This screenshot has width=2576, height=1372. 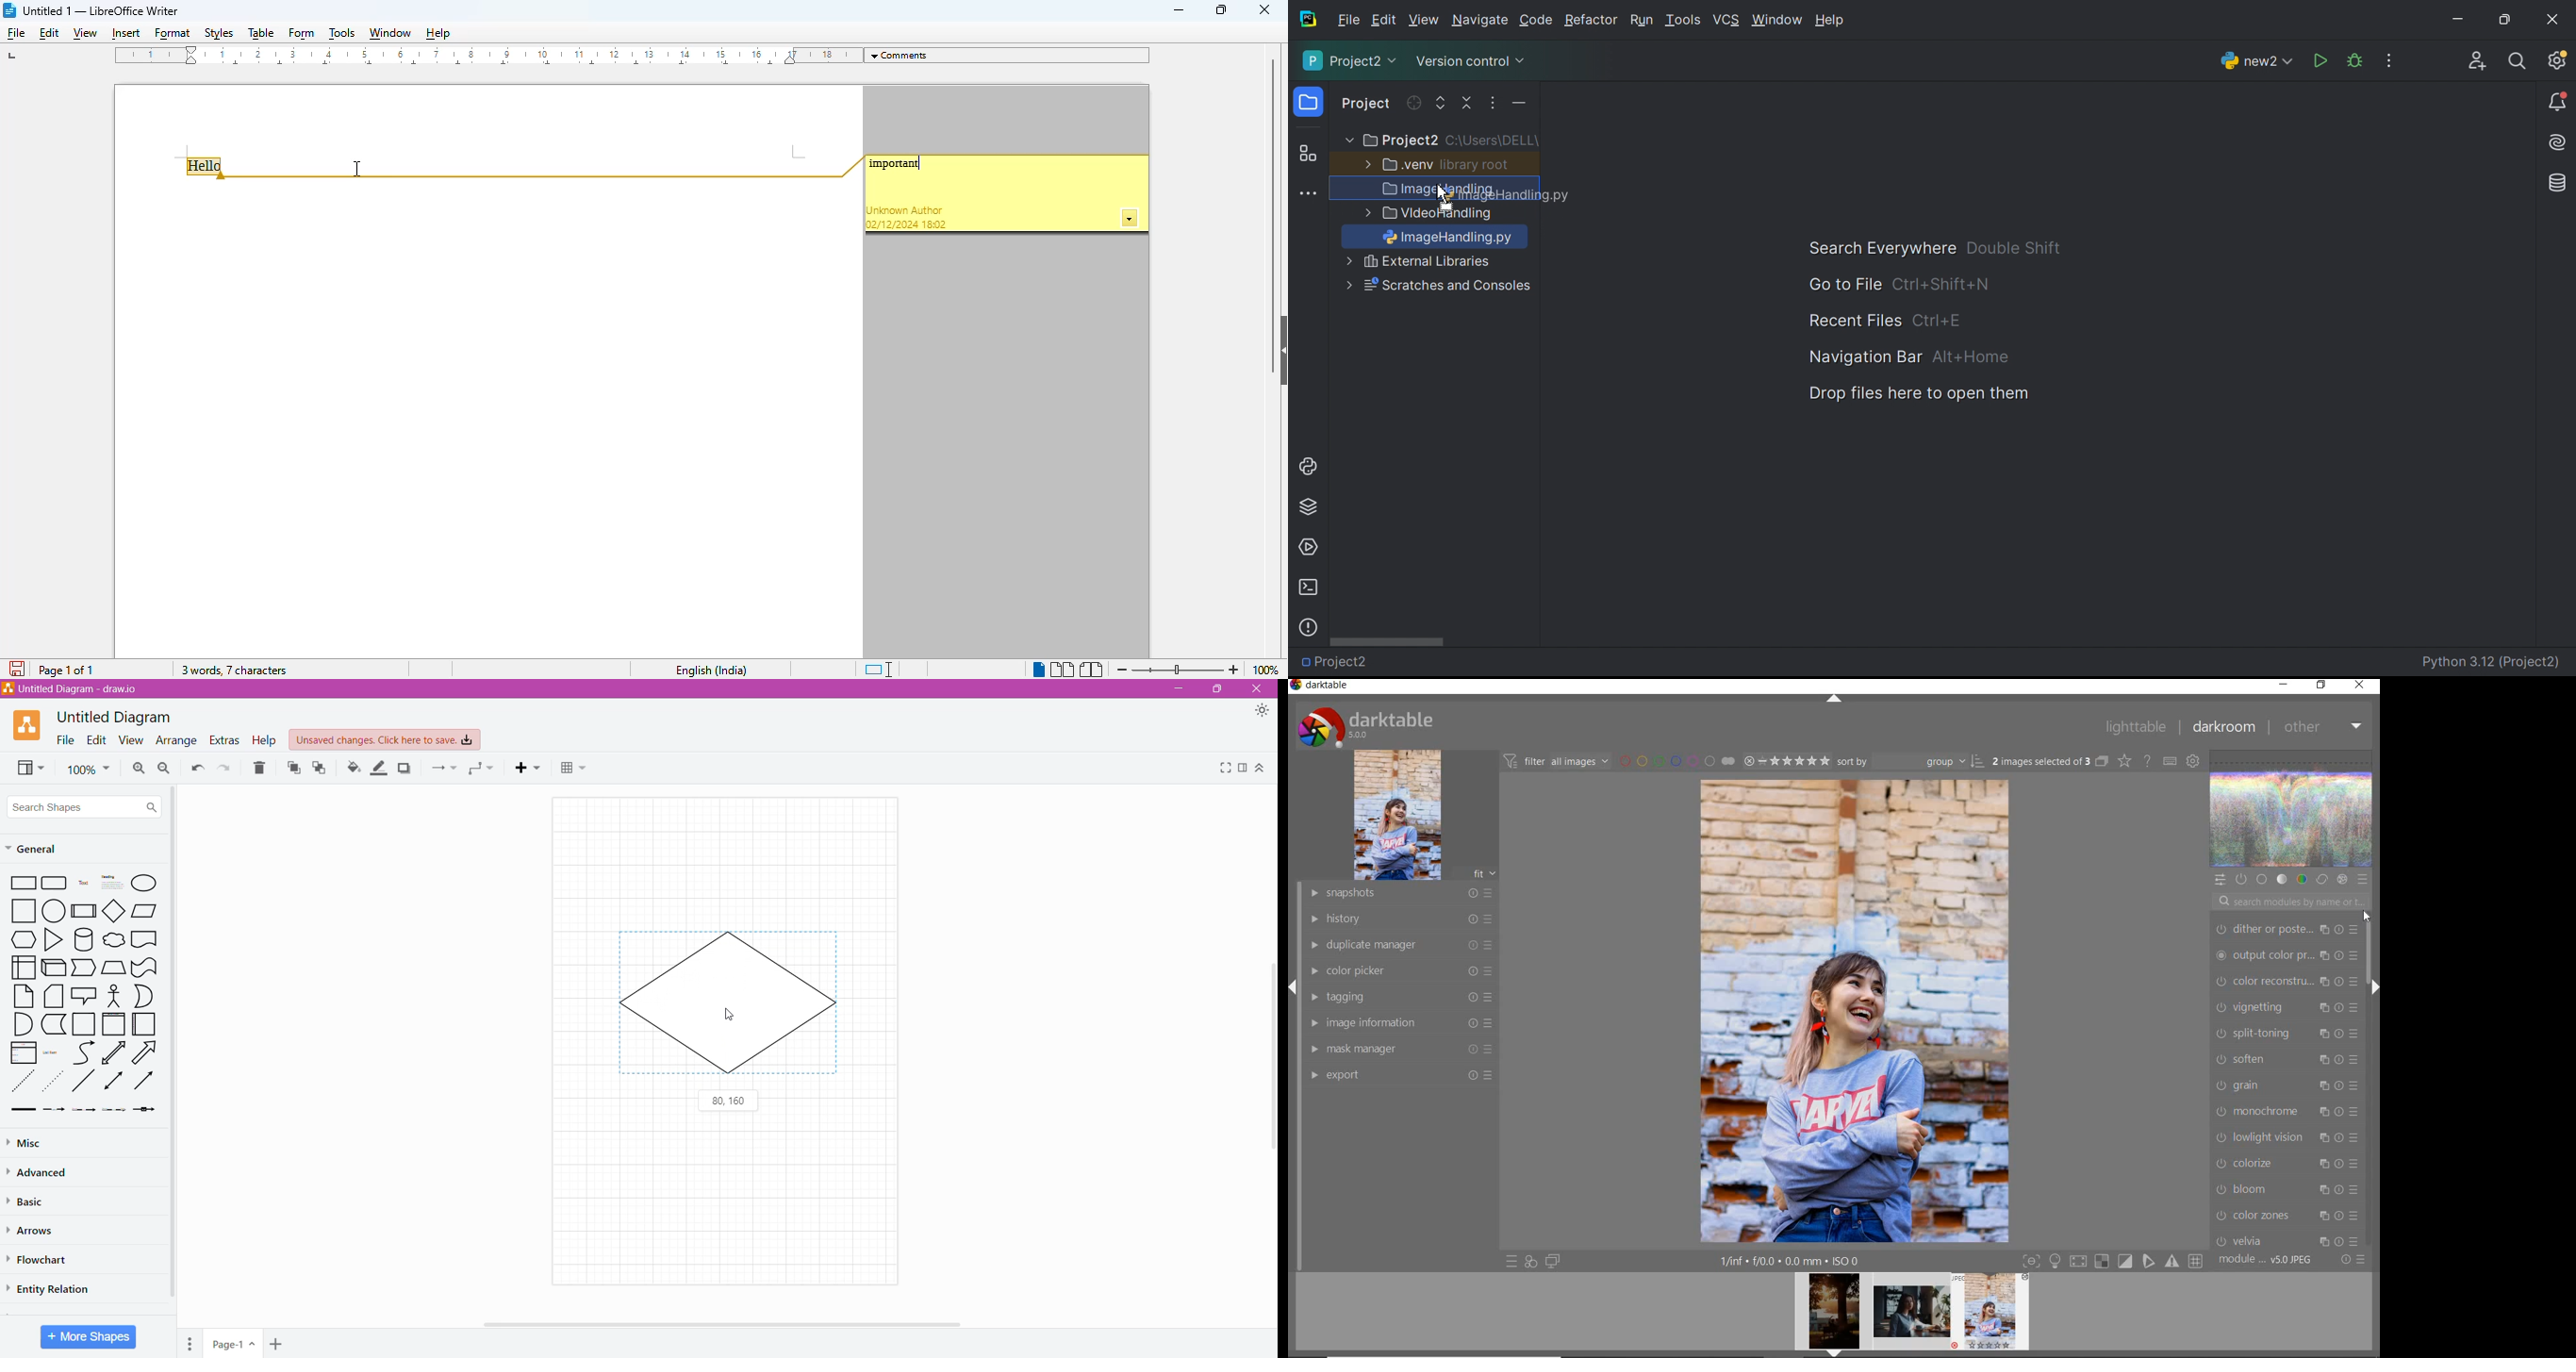 What do you see at coordinates (2286, 1057) in the screenshot?
I see `liquify` at bounding box center [2286, 1057].